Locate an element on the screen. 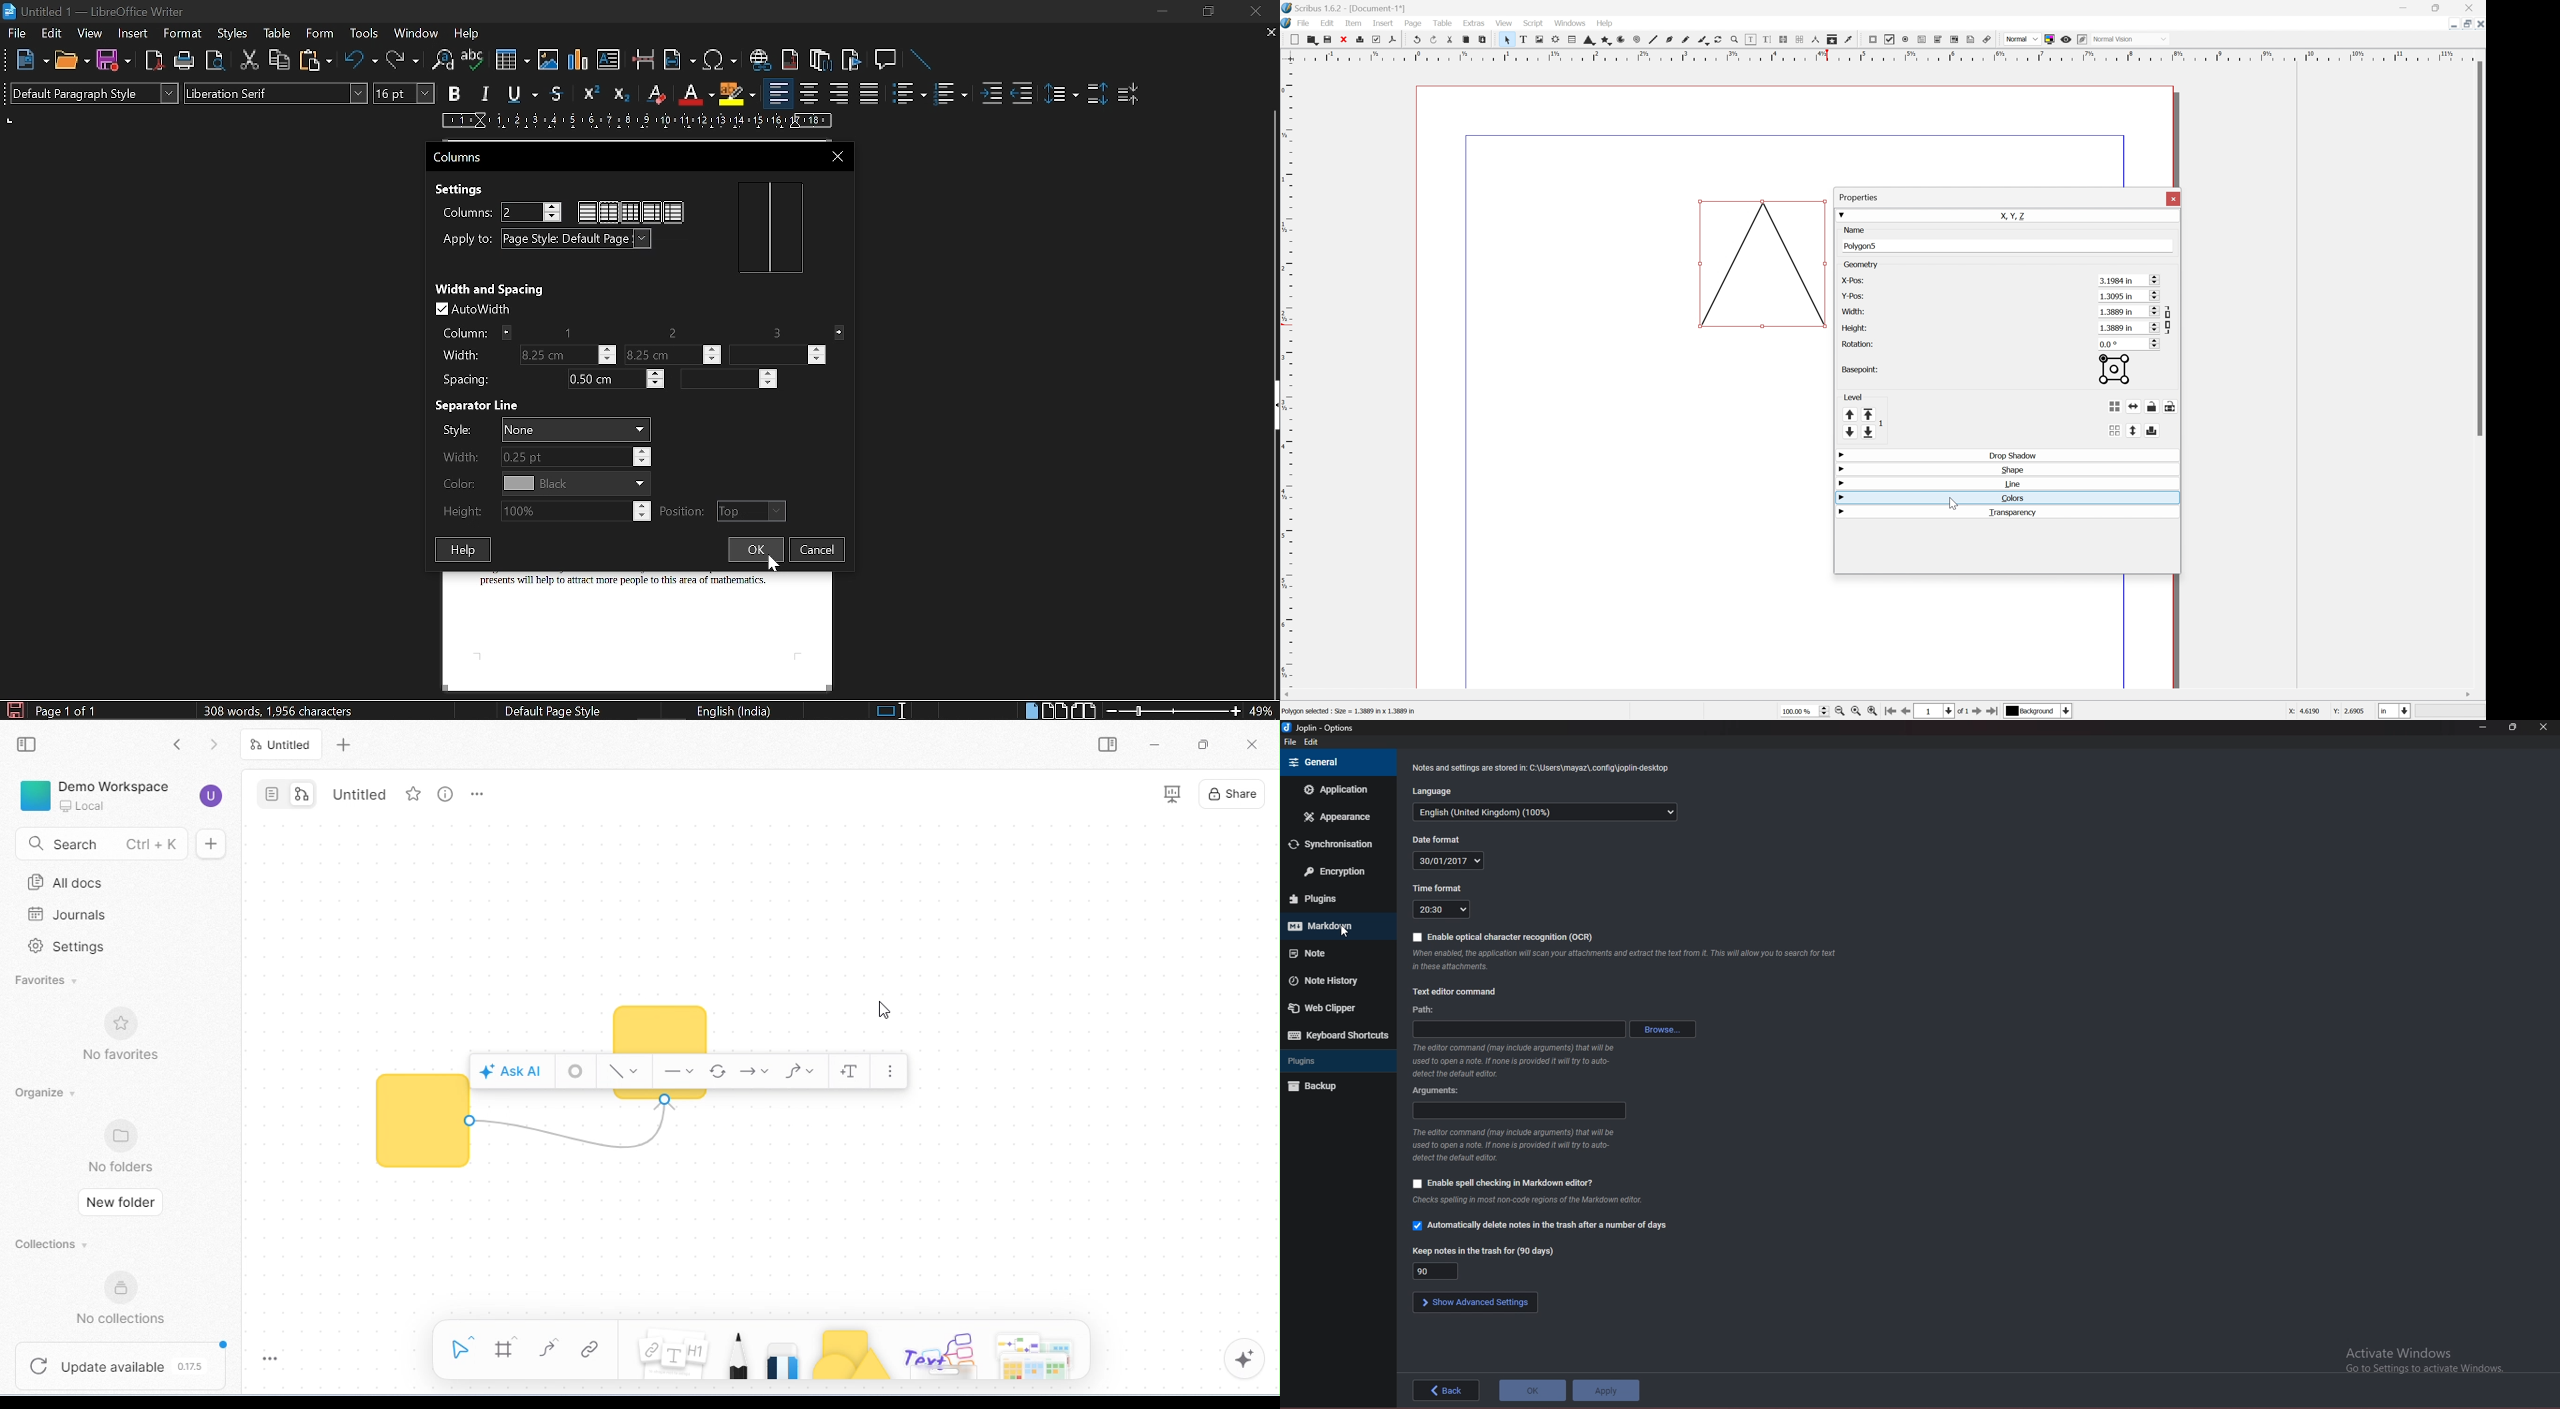 The image size is (2576, 1428). Tansparency is located at coordinates (2015, 512).